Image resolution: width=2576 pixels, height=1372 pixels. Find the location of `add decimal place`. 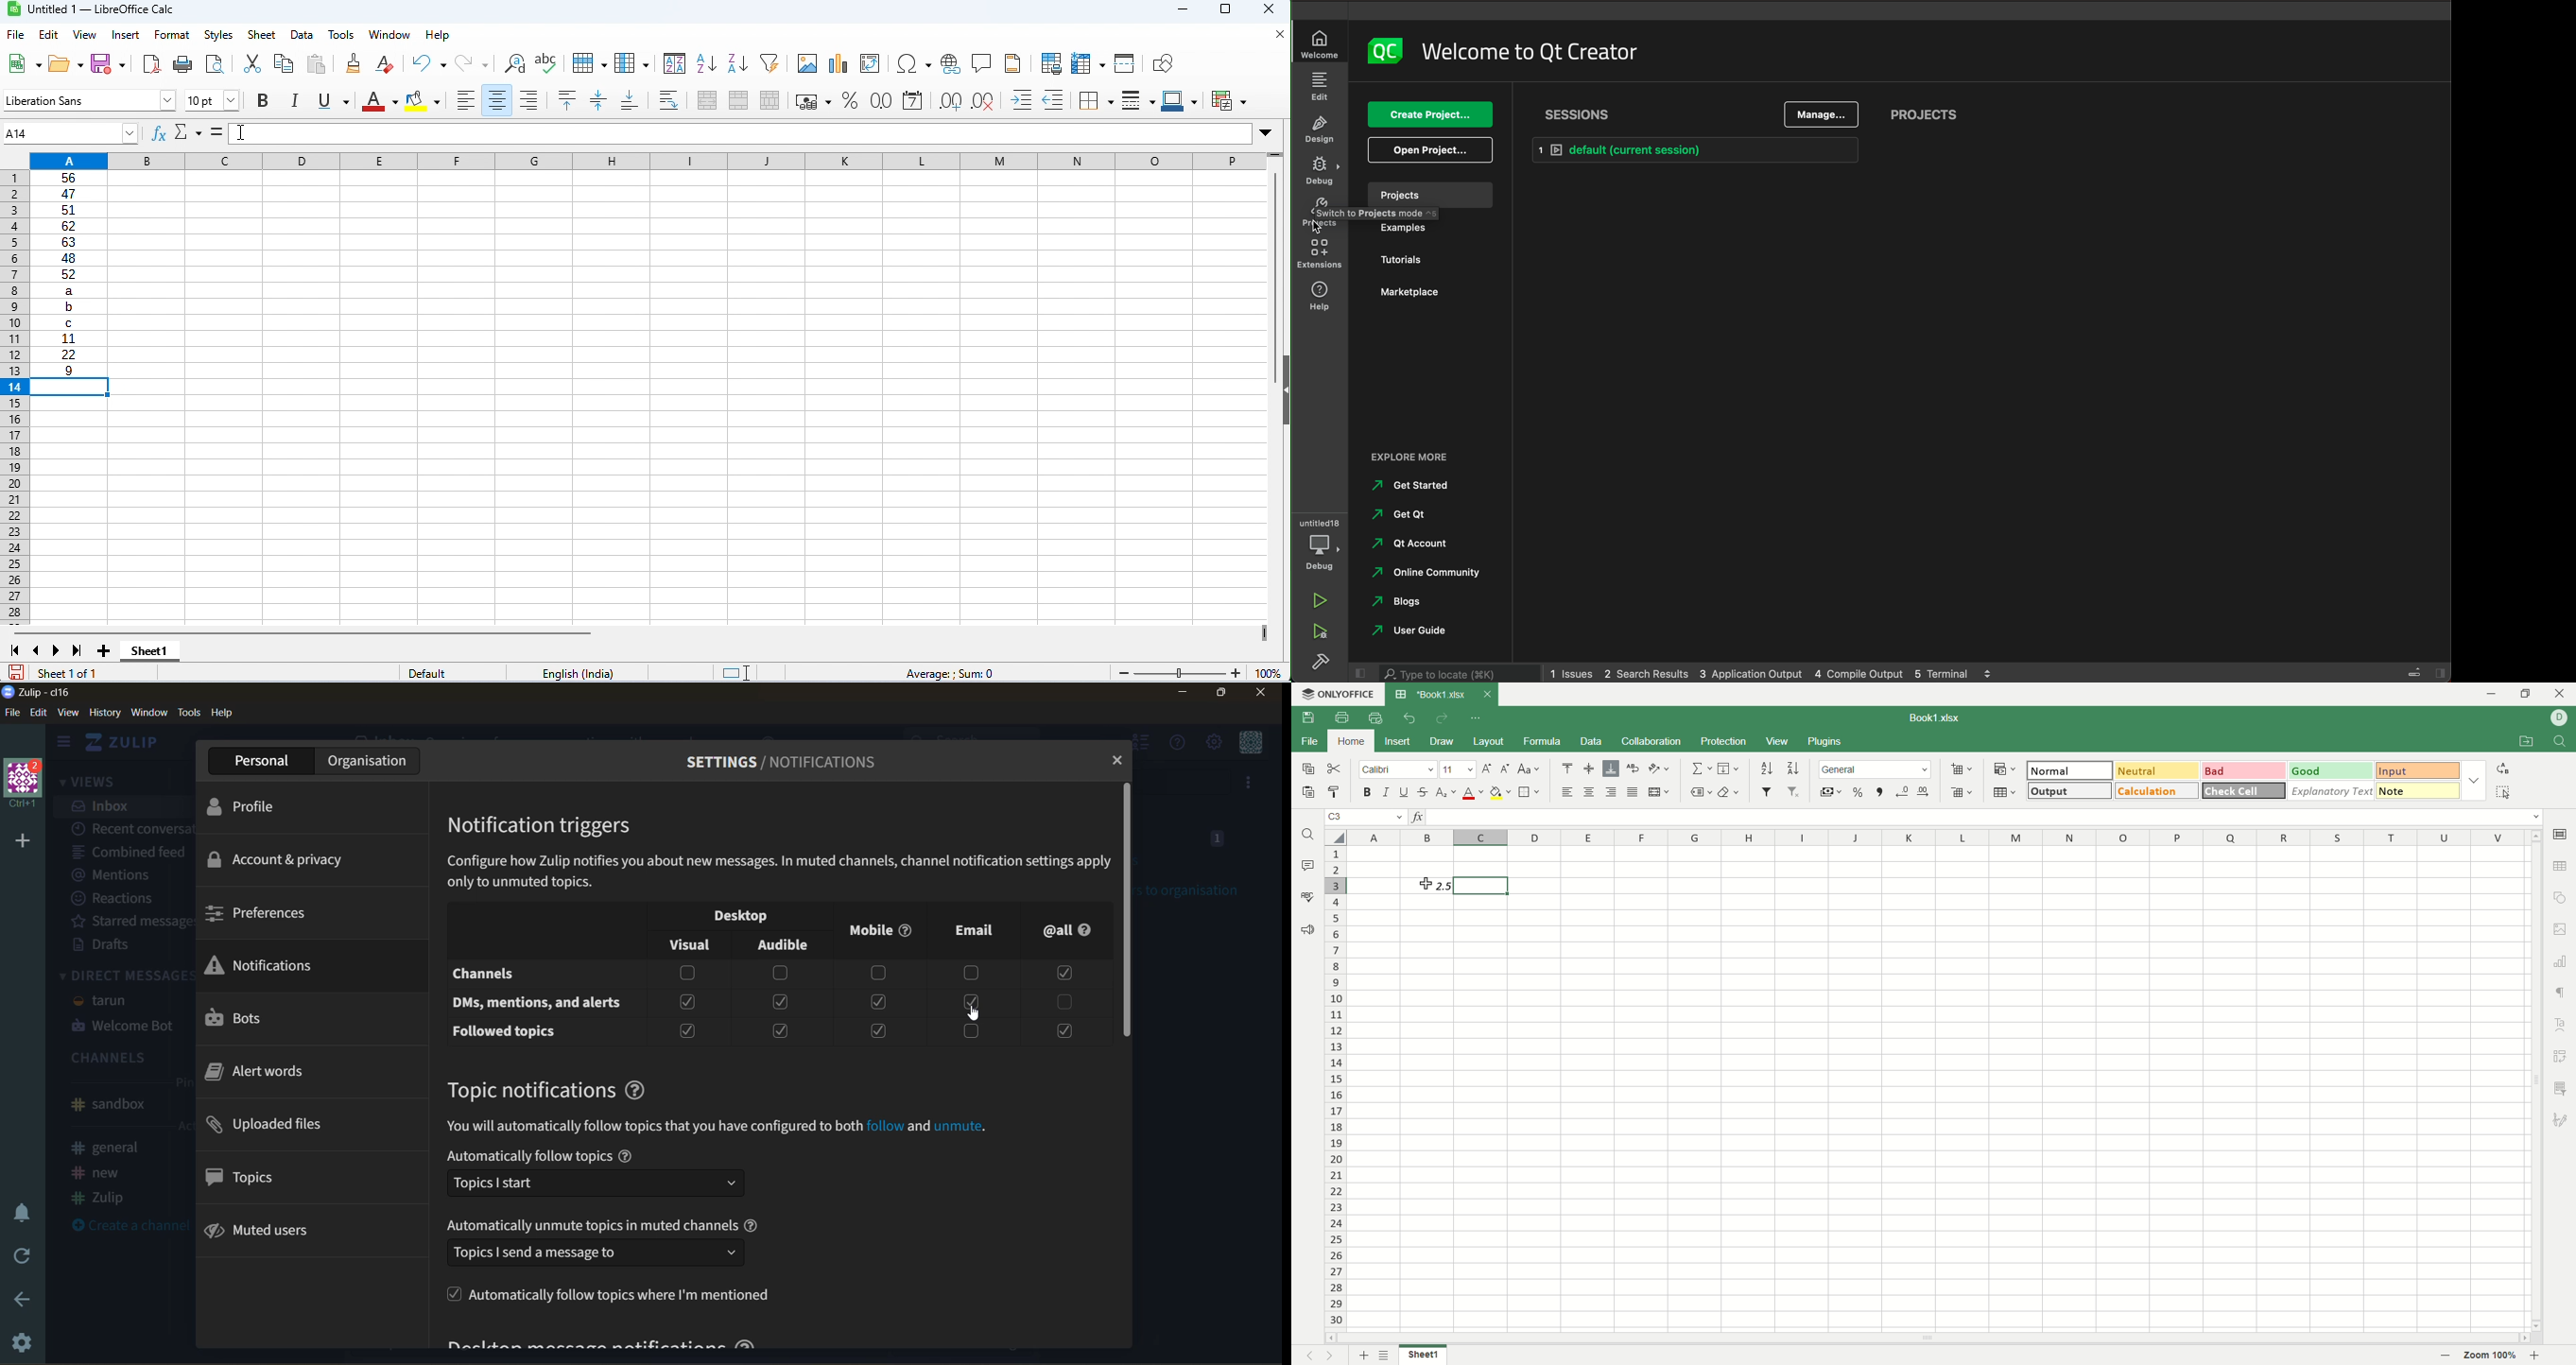

add decimal place is located at coordinates (950, 101).